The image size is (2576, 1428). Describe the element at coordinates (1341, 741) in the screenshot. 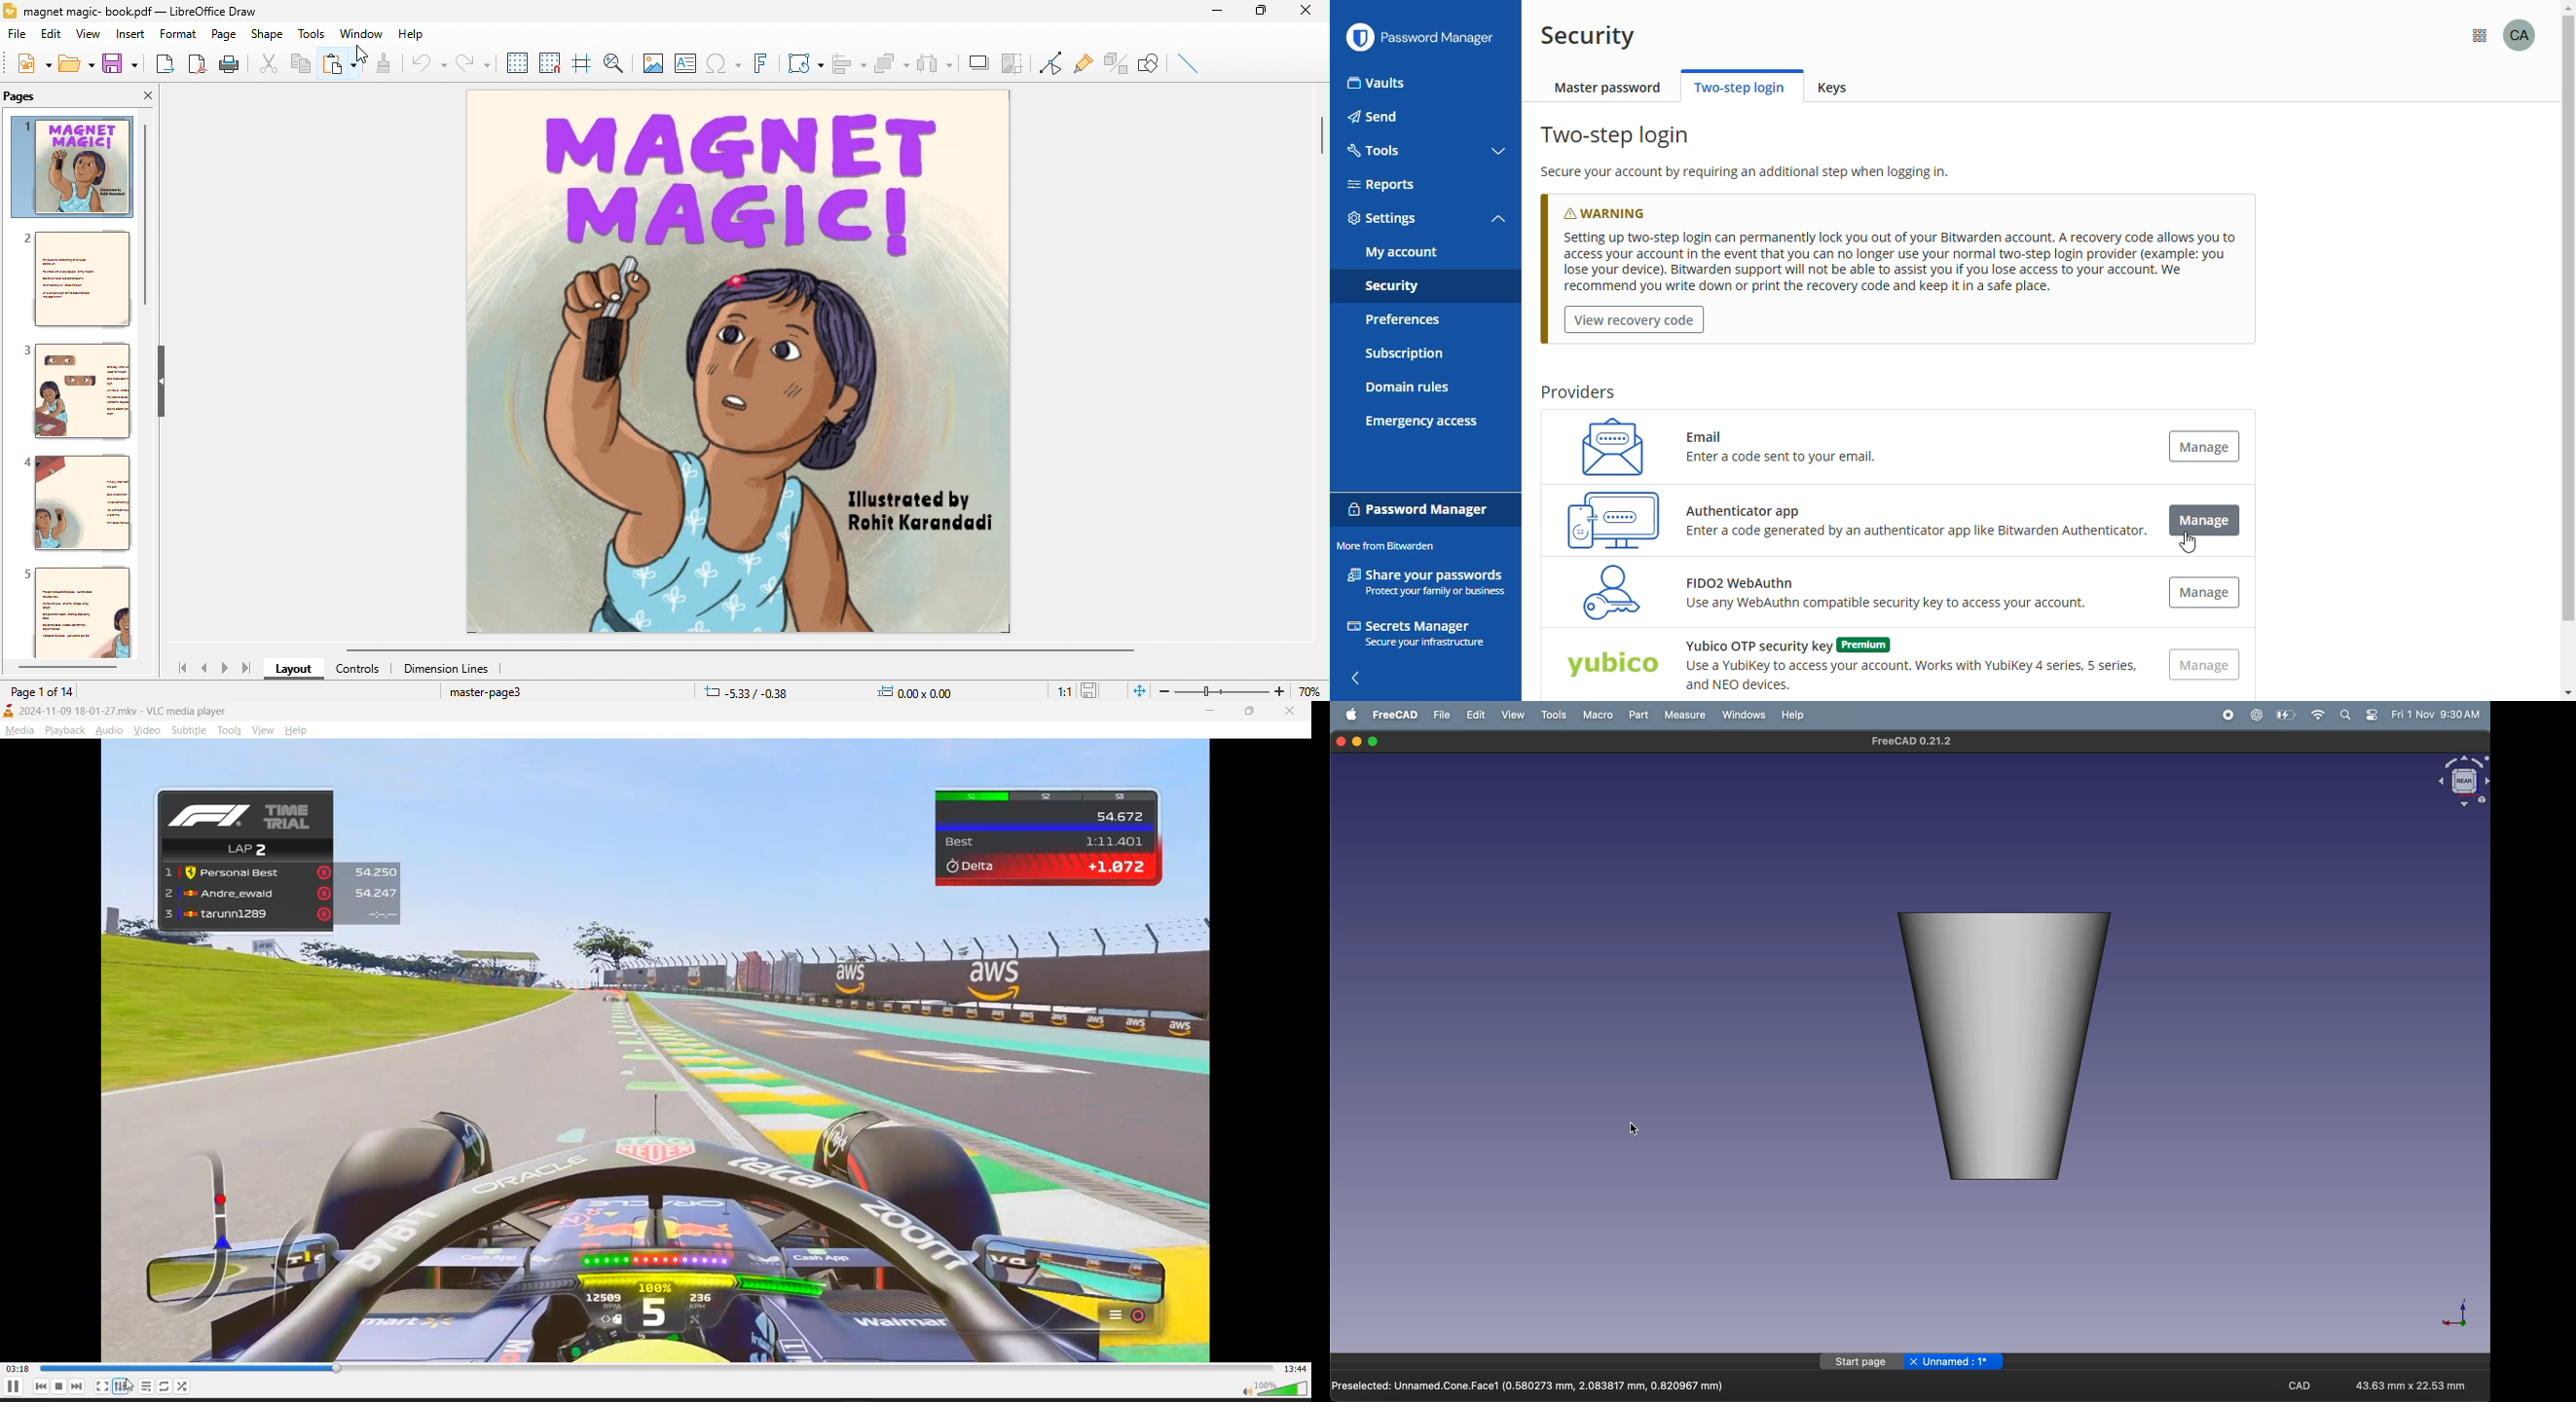

I see `closing window` at that location.